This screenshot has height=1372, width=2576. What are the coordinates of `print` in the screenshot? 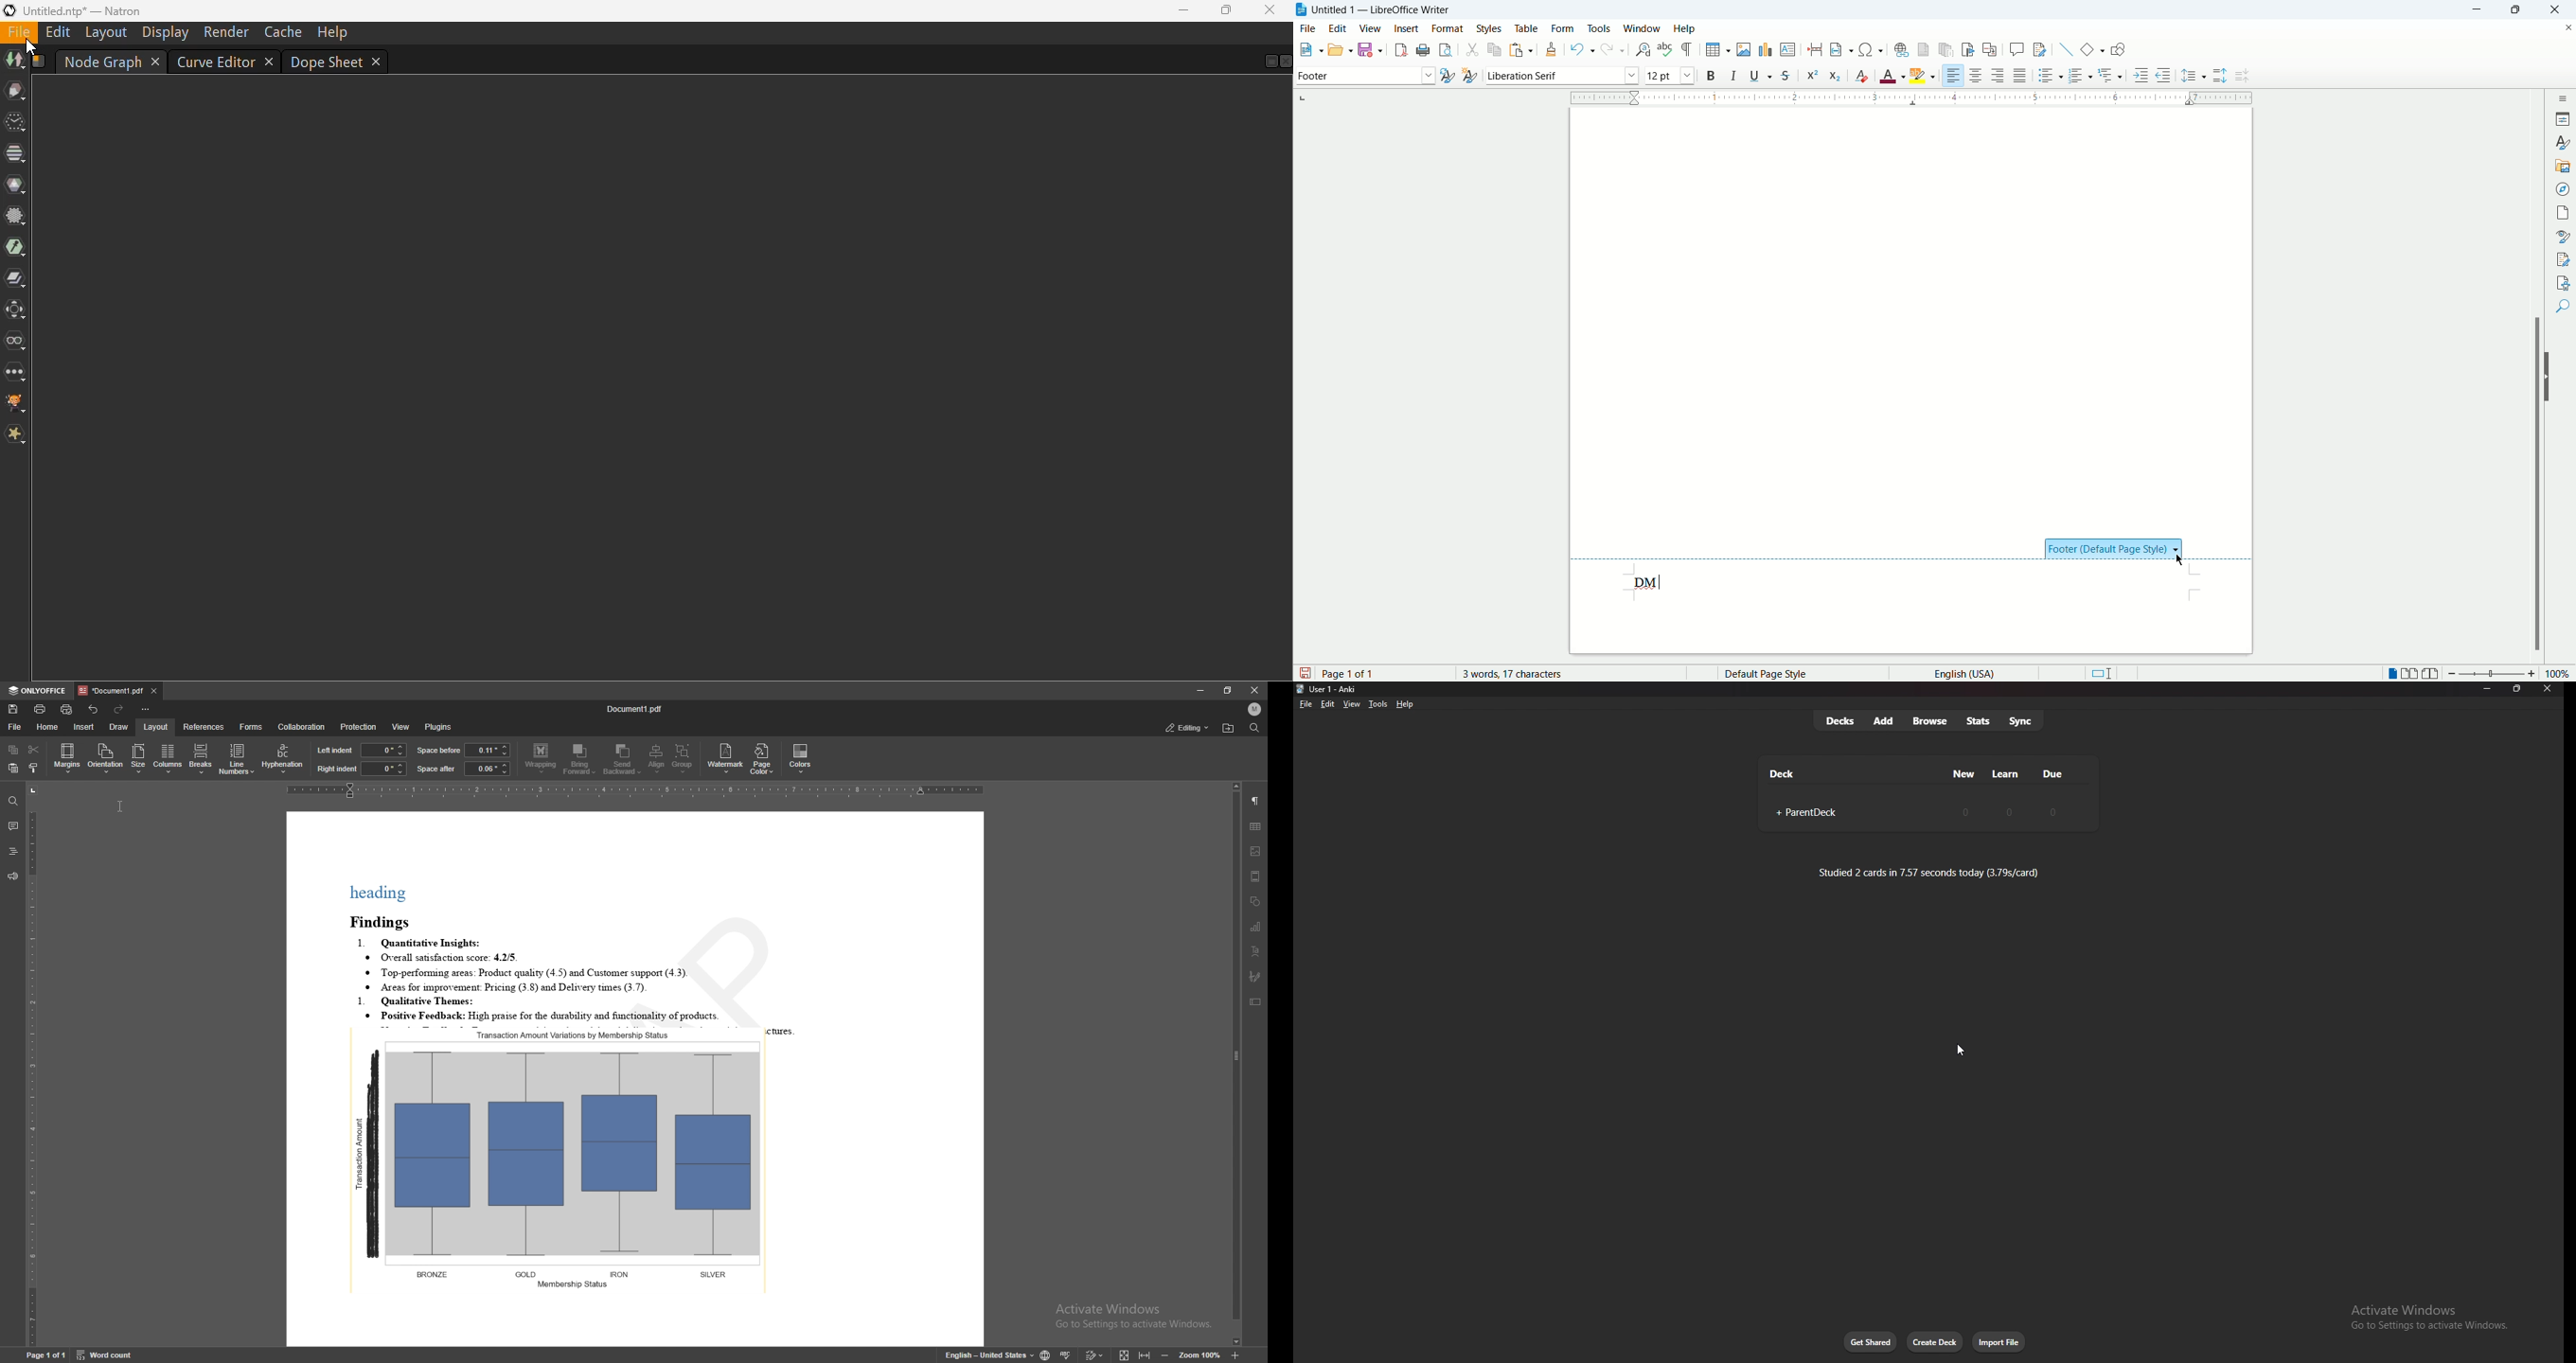 It's located at (41, 709).